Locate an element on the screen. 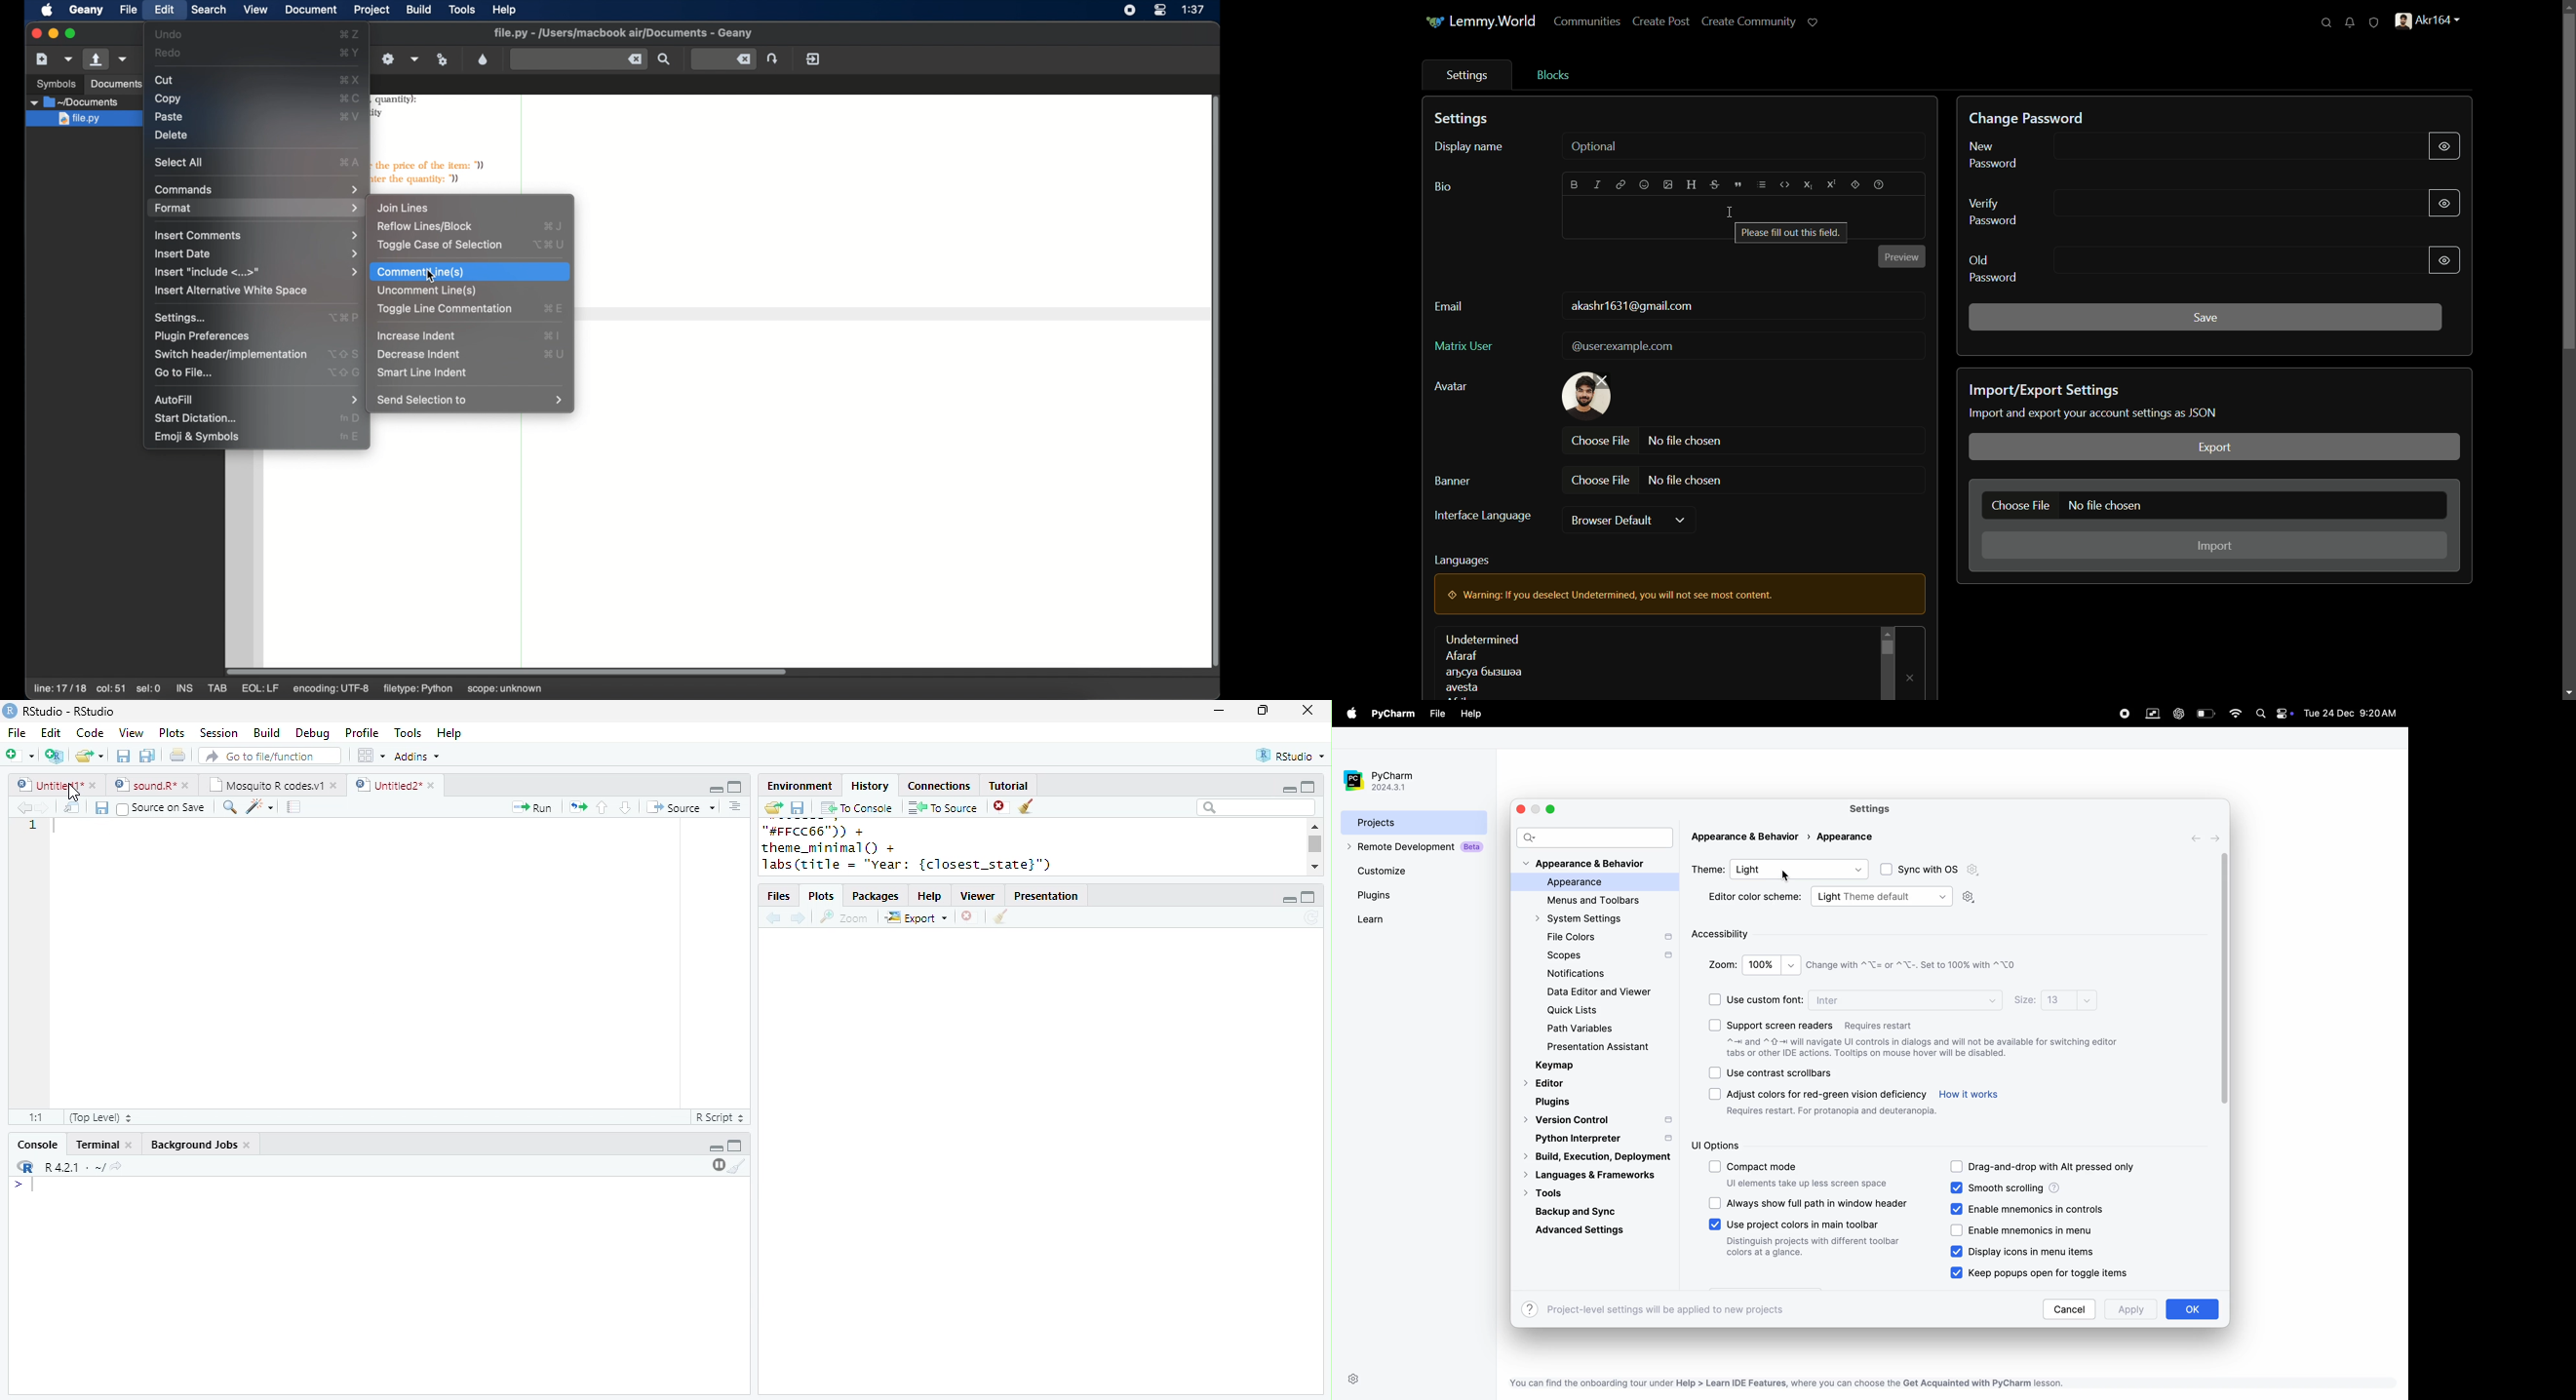 Image resolution: width=2576 pixels, height=1400 pixels. show/hide is located at coordinates (2446, 261).